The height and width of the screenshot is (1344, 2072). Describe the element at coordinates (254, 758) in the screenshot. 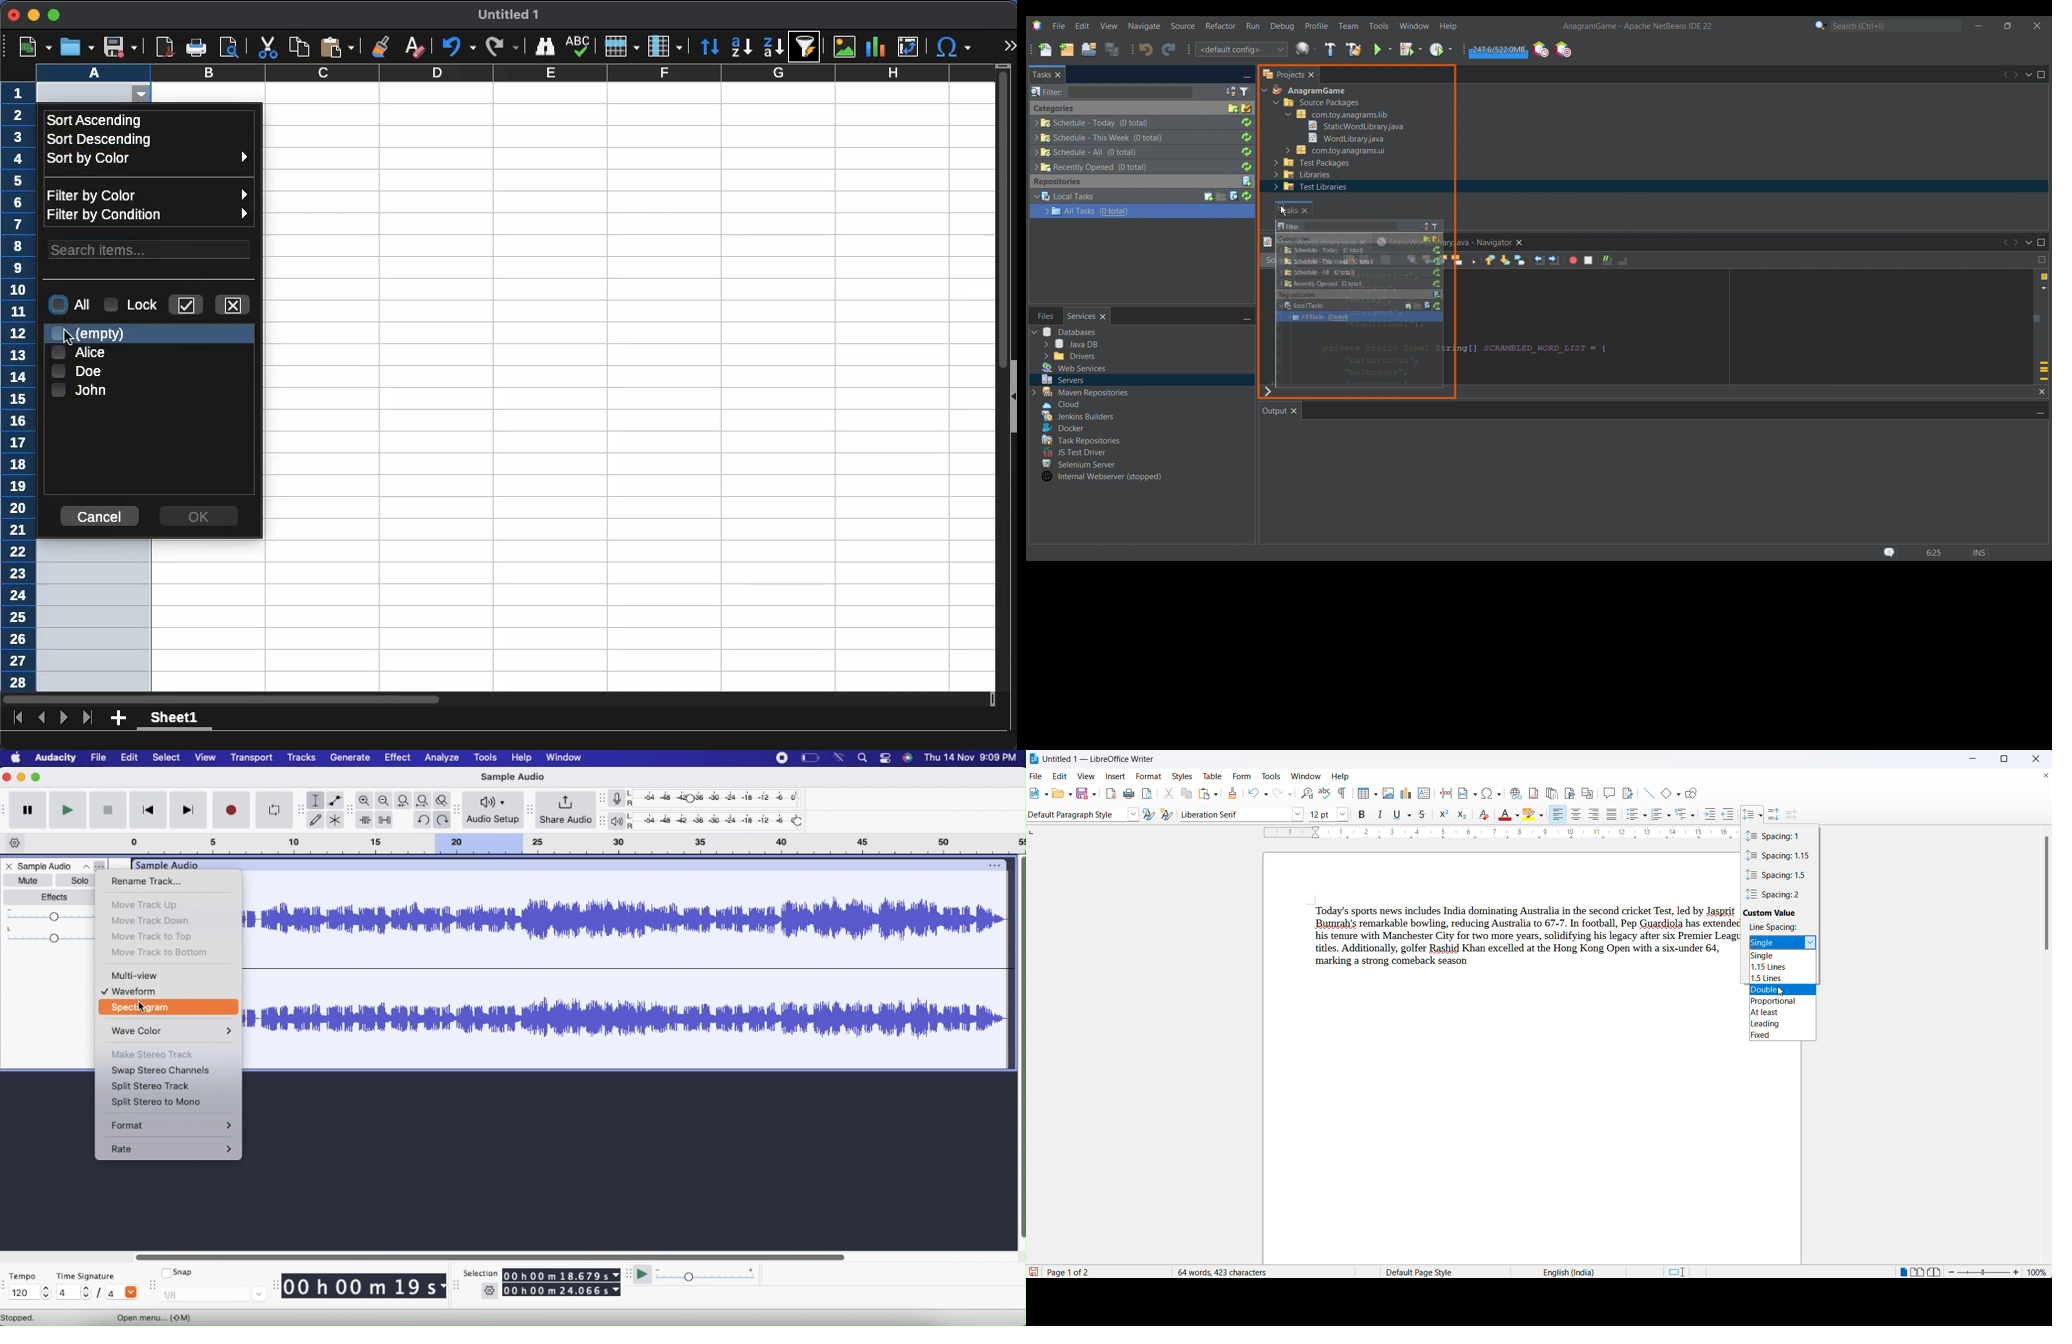

I see `Transport` at that location.